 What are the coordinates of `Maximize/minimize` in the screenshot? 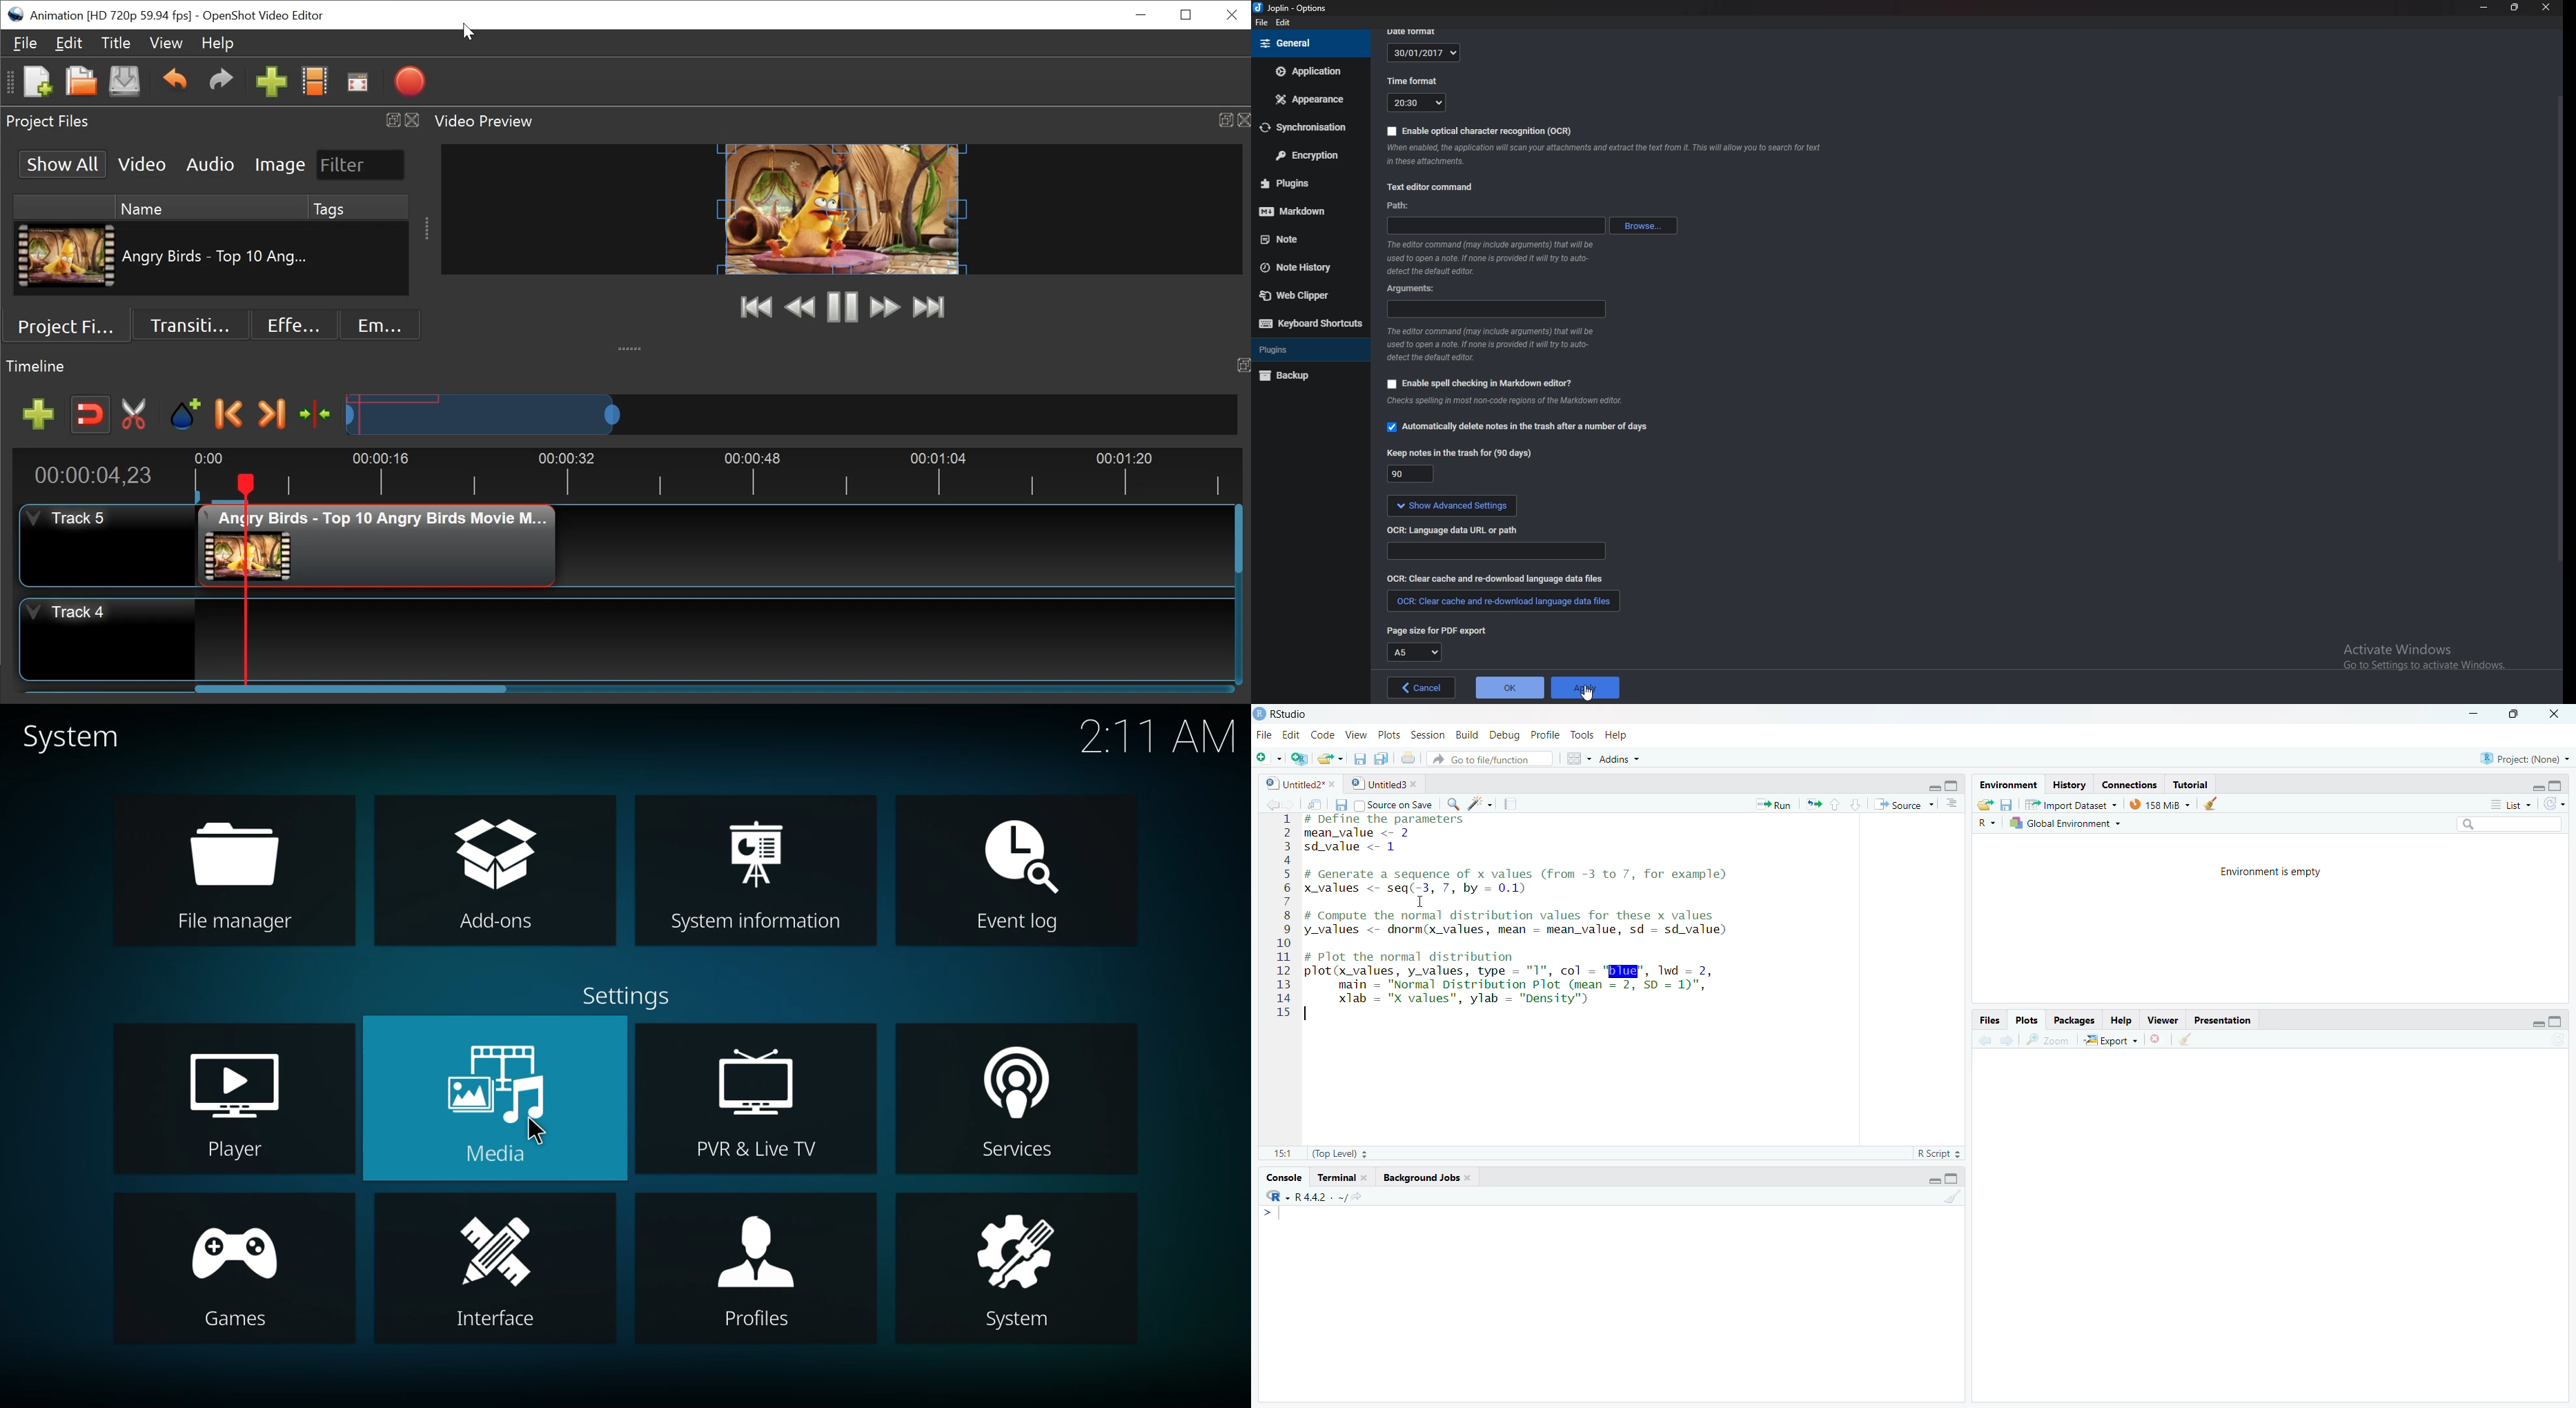 It's located at (1938, 783).